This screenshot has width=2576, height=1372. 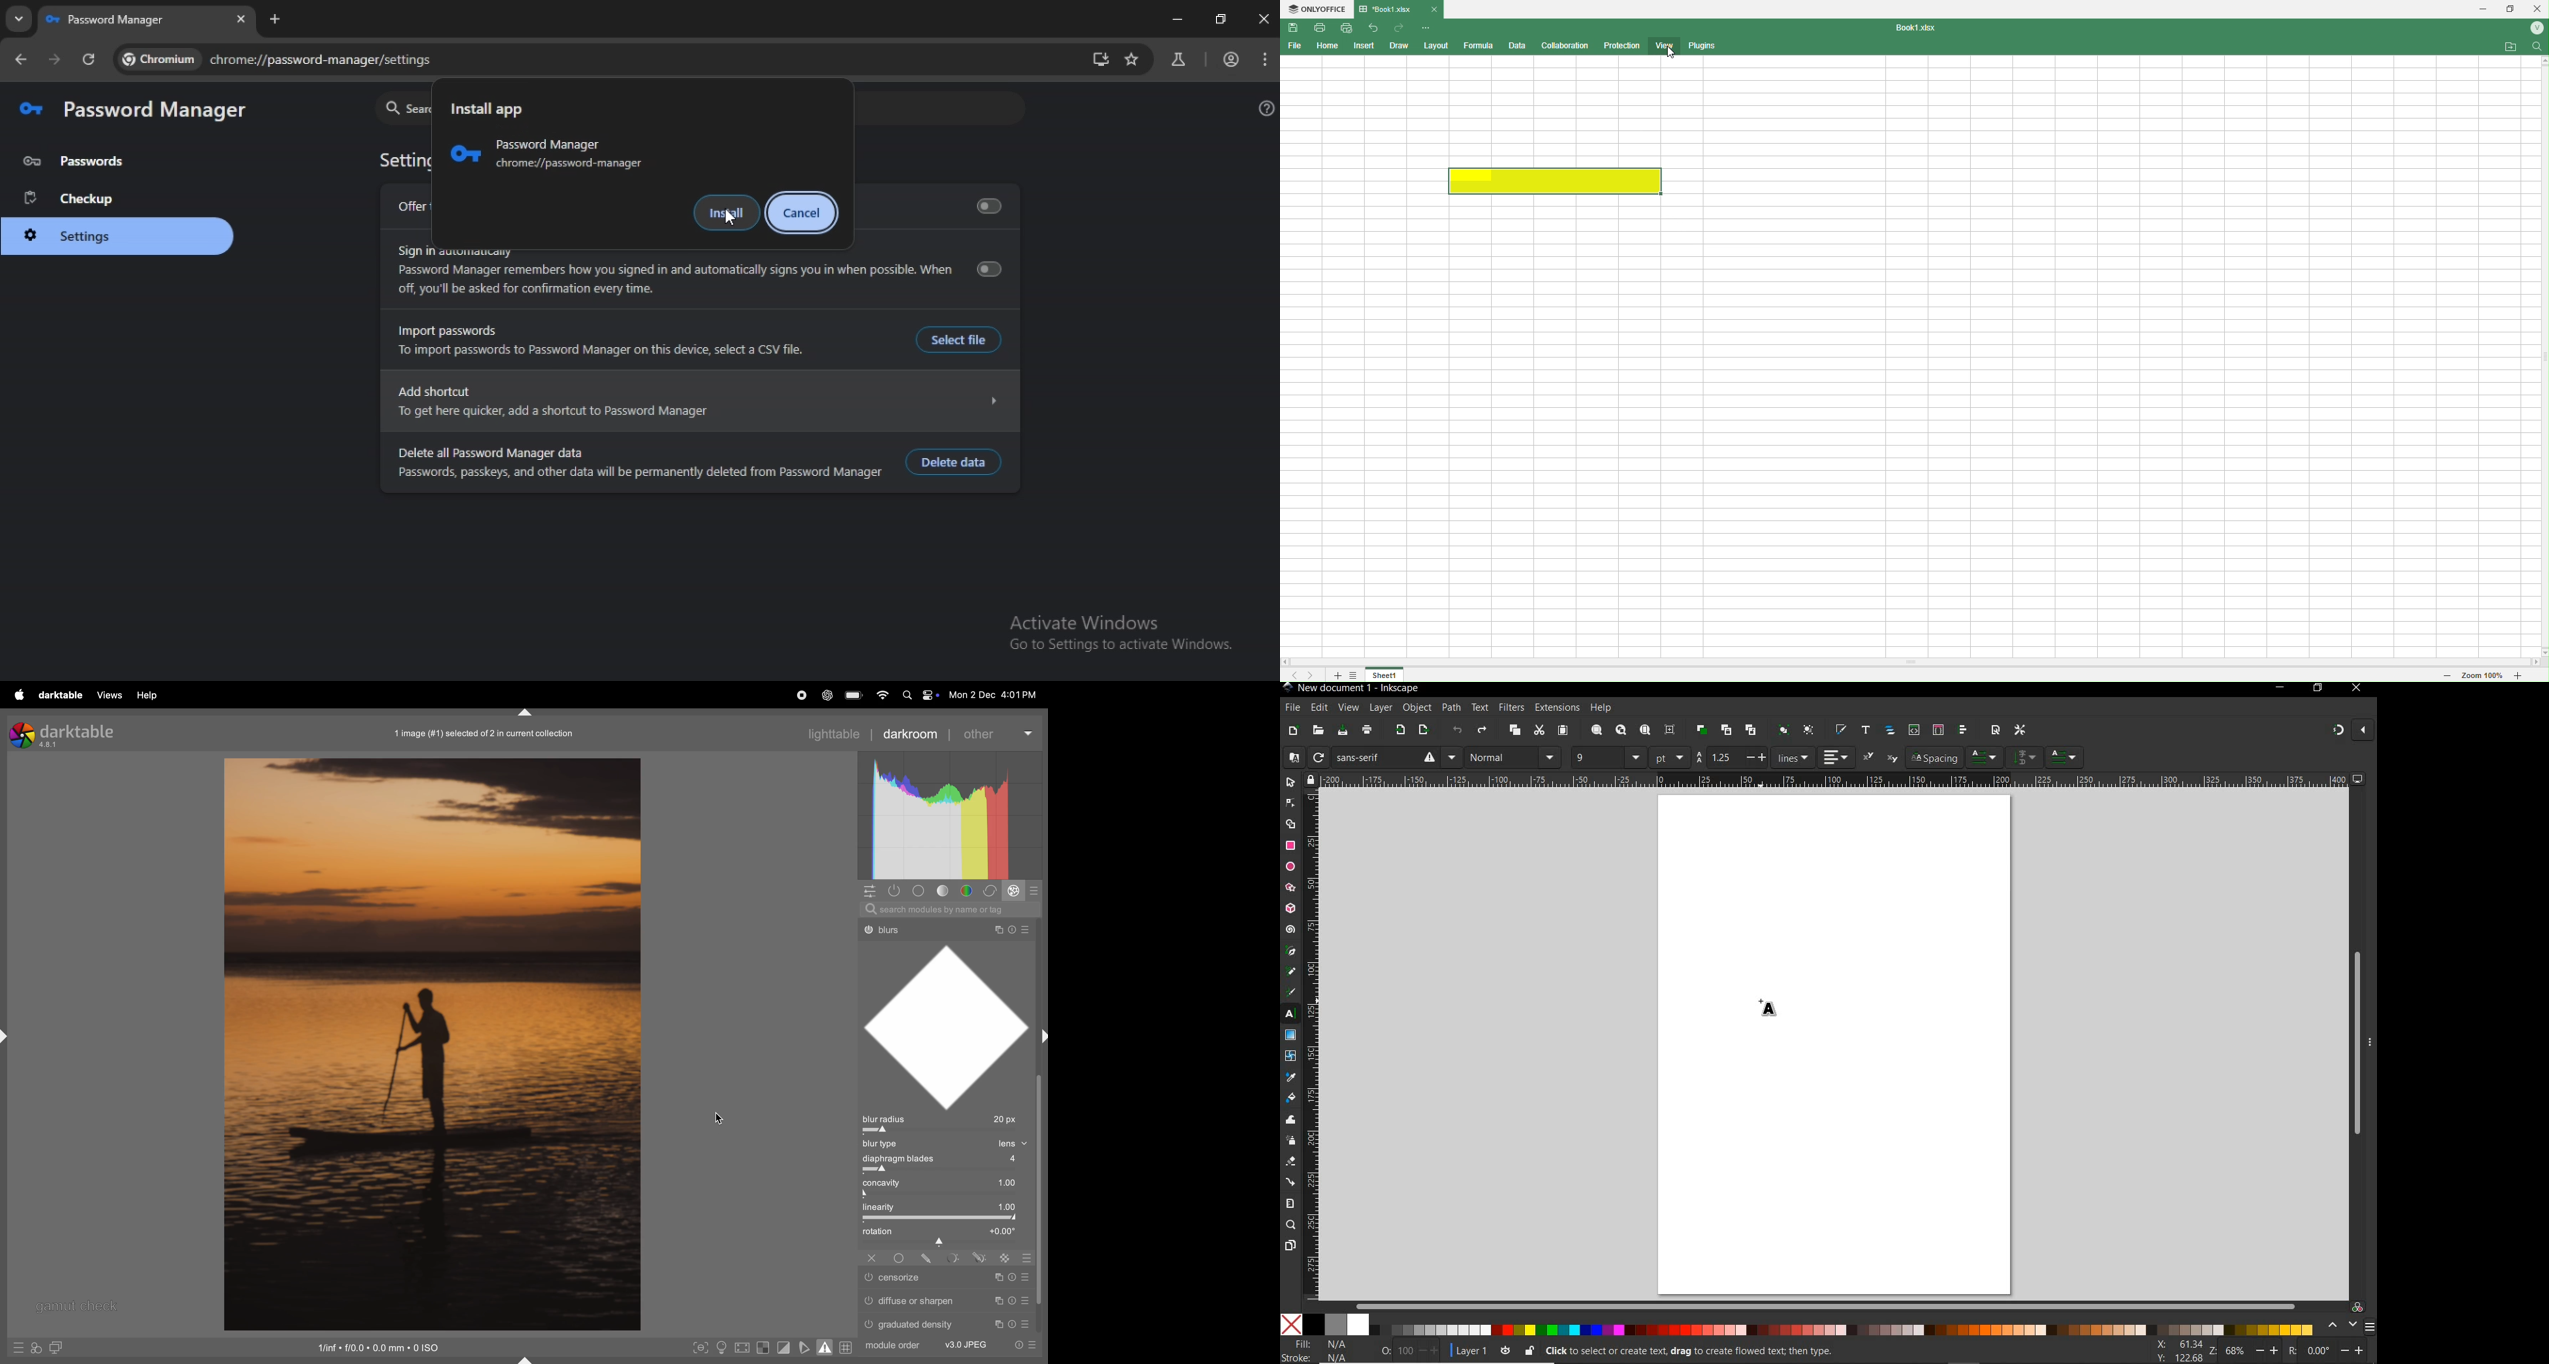 I want to click on File, so click(x=1295, y=45).